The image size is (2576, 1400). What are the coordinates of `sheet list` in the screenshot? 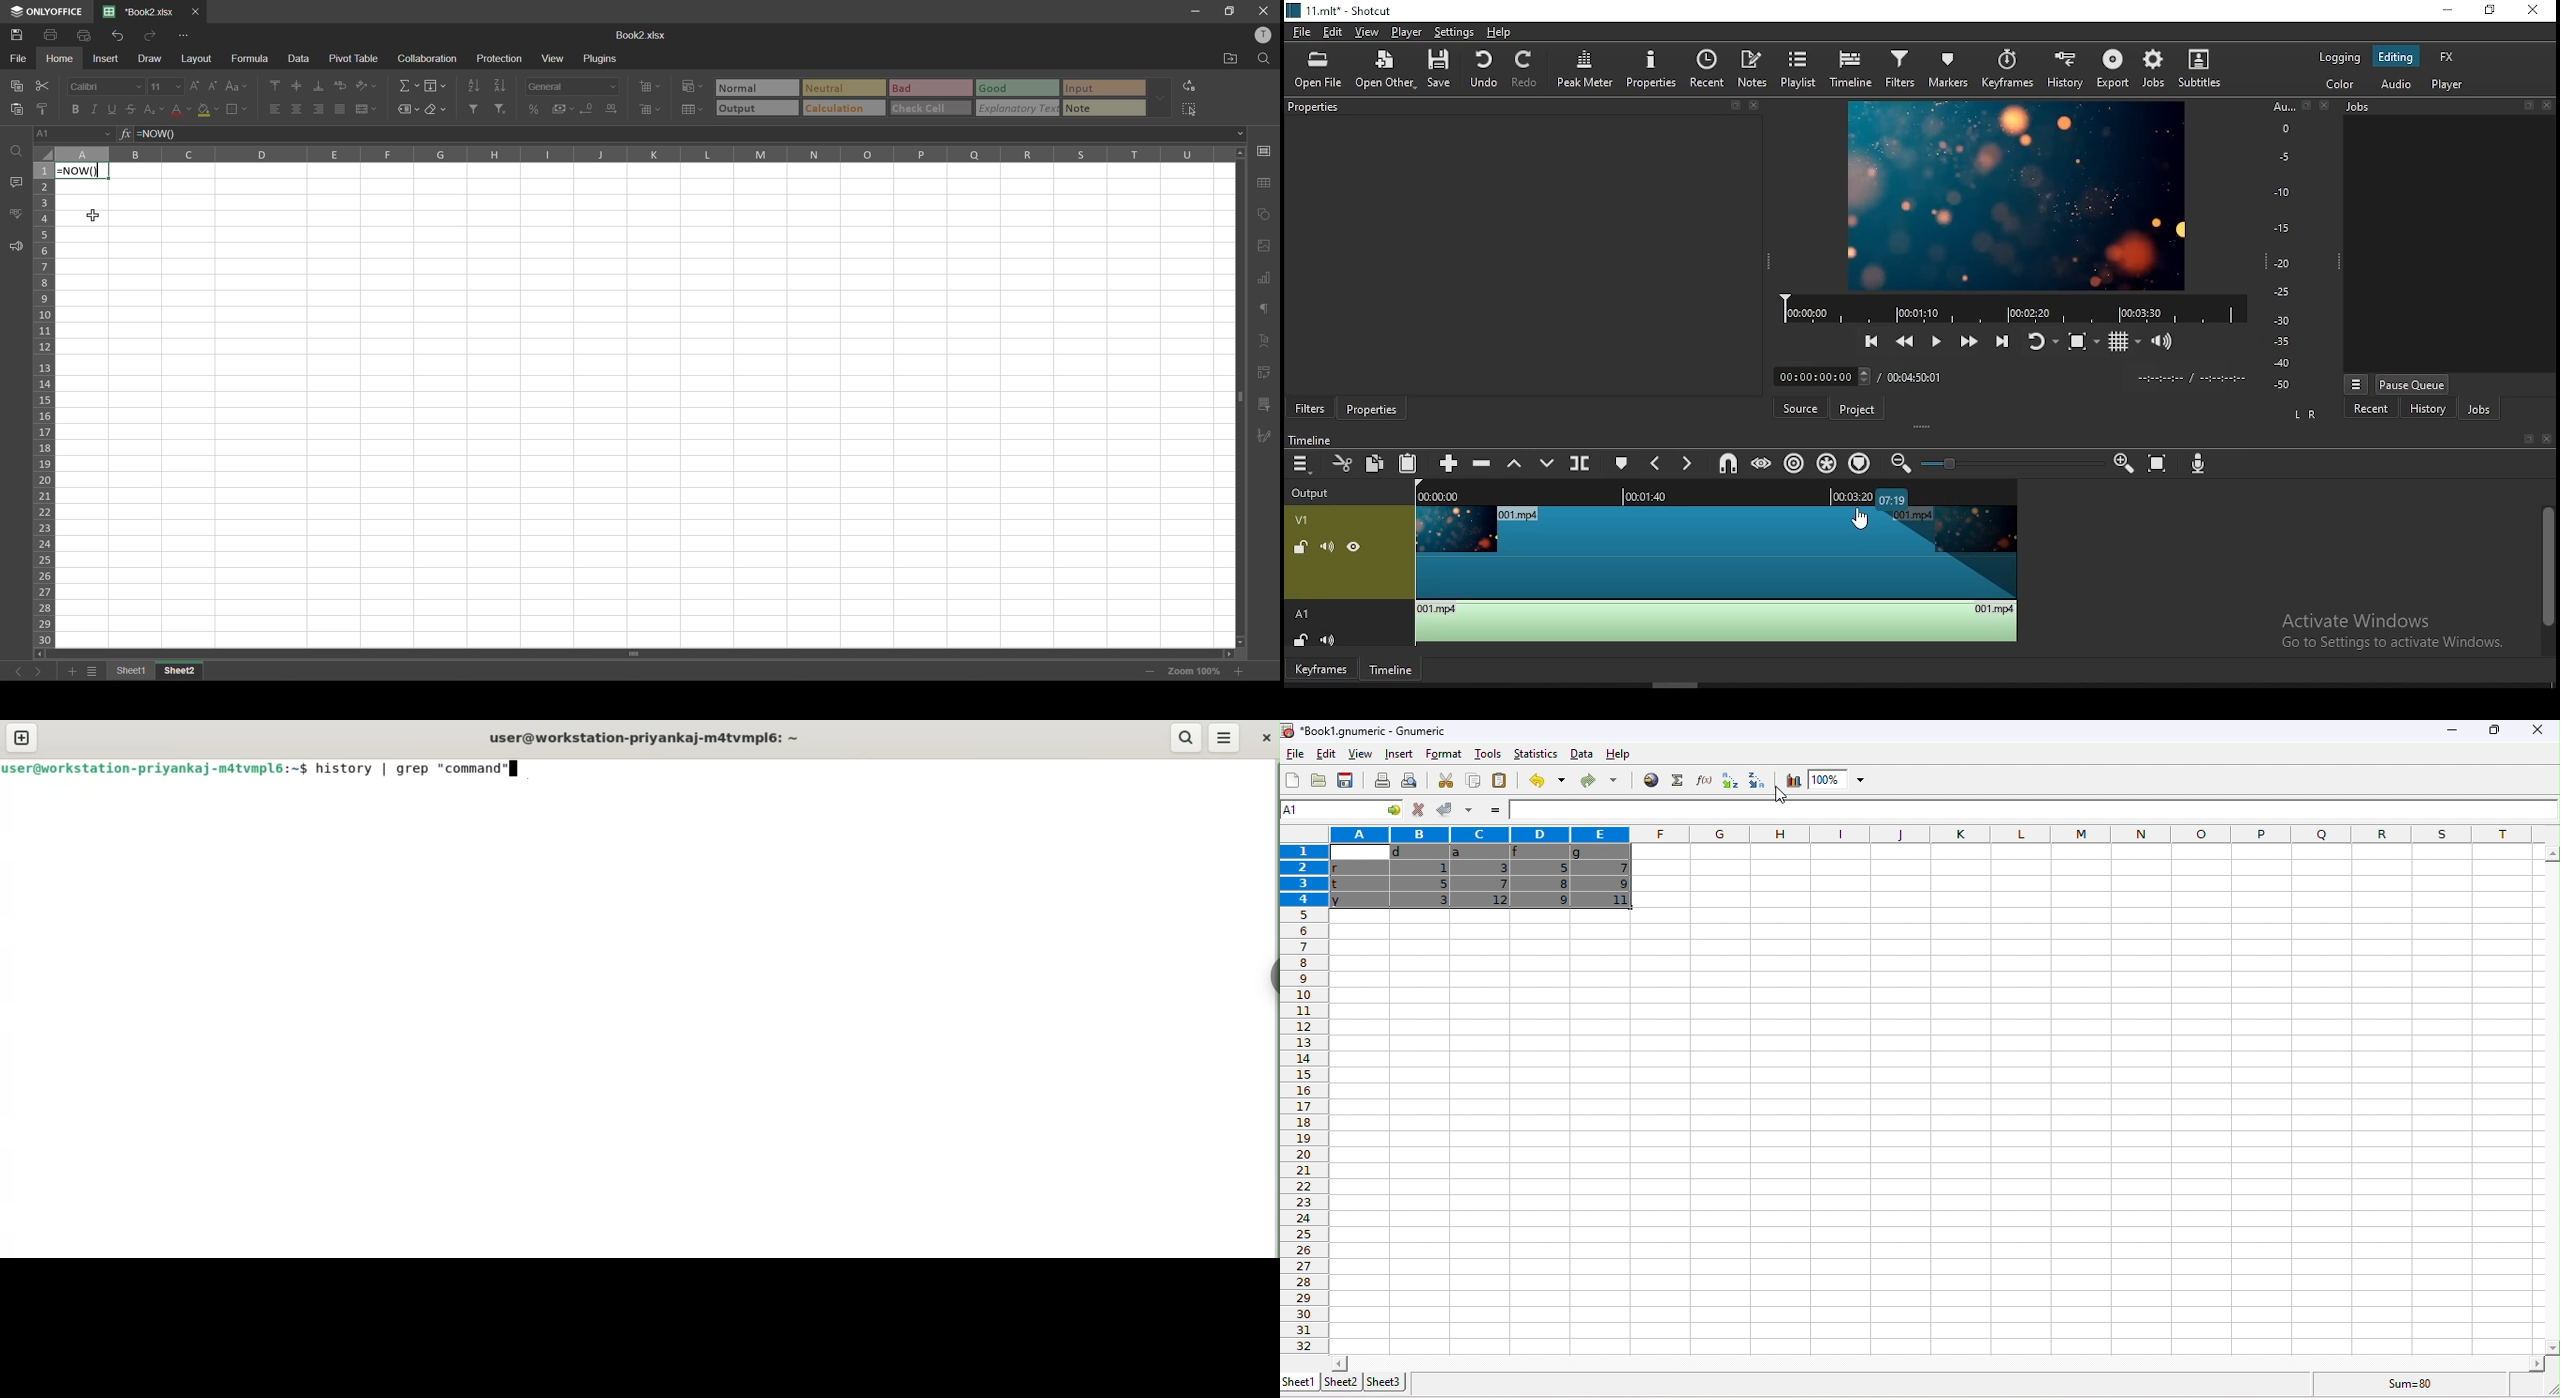 It's located at (92, 672).